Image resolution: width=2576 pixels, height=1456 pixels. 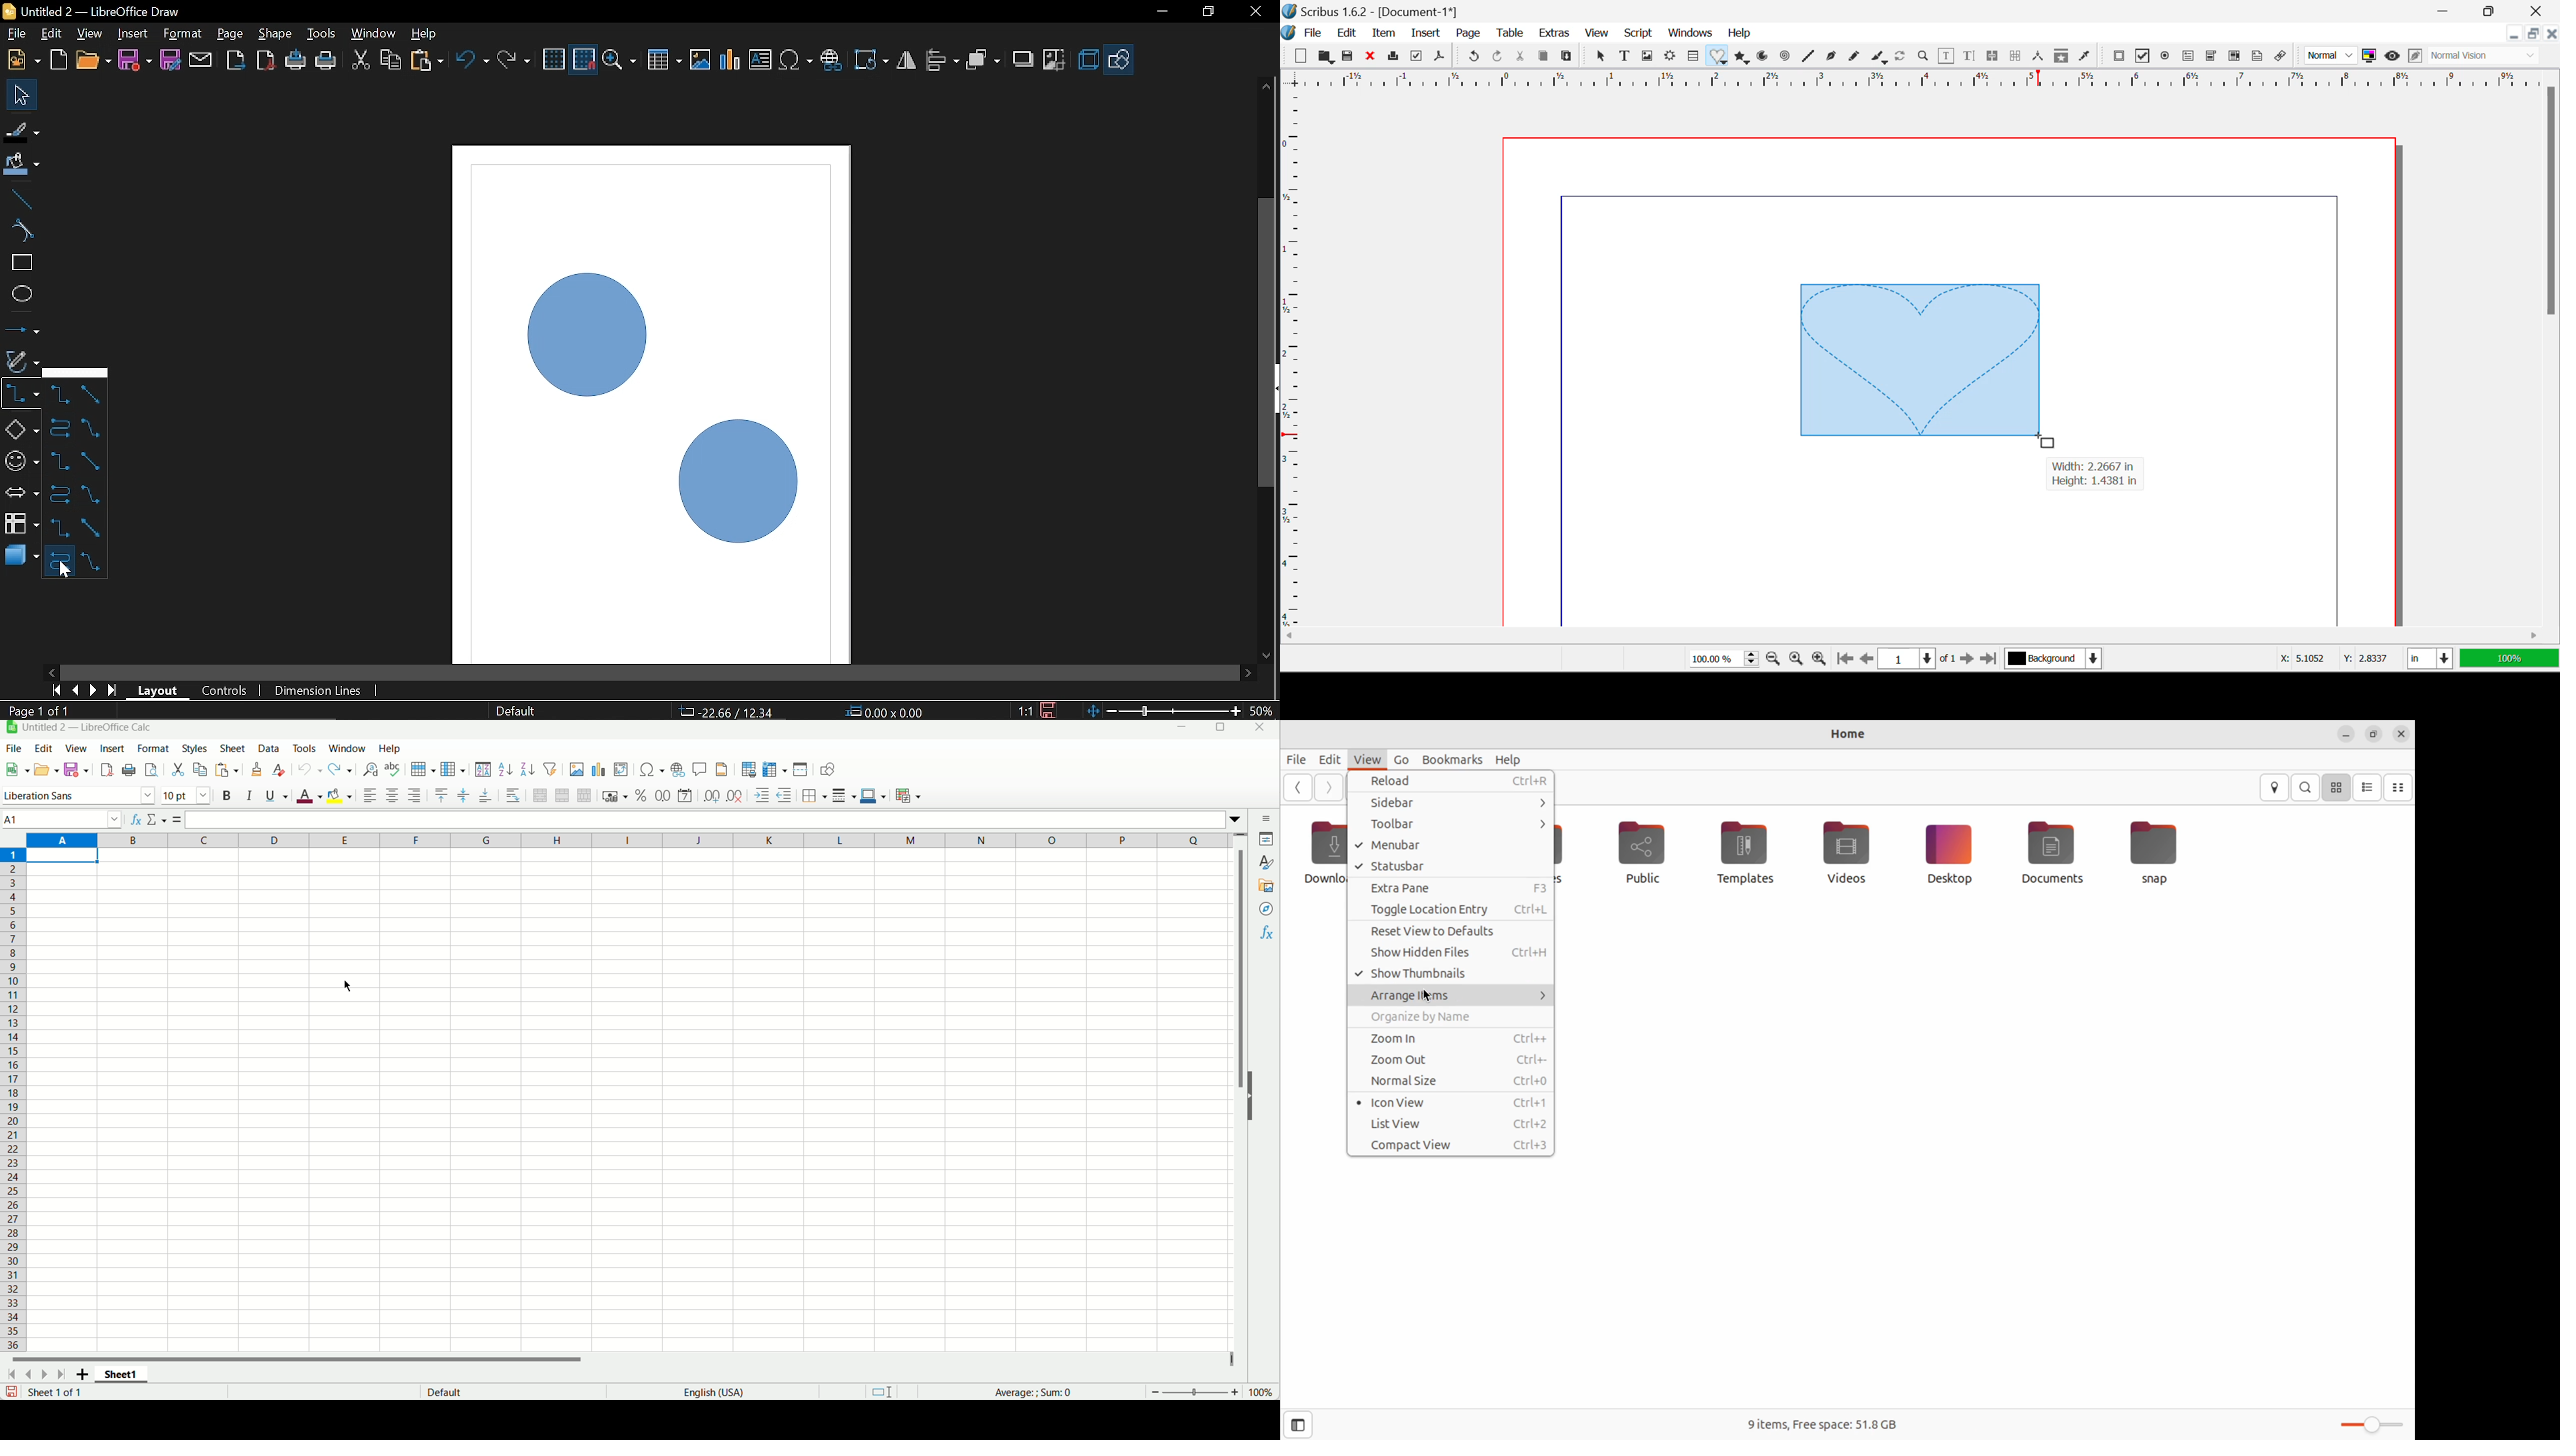 I want to click on CUt , so click(x=361, y=60).